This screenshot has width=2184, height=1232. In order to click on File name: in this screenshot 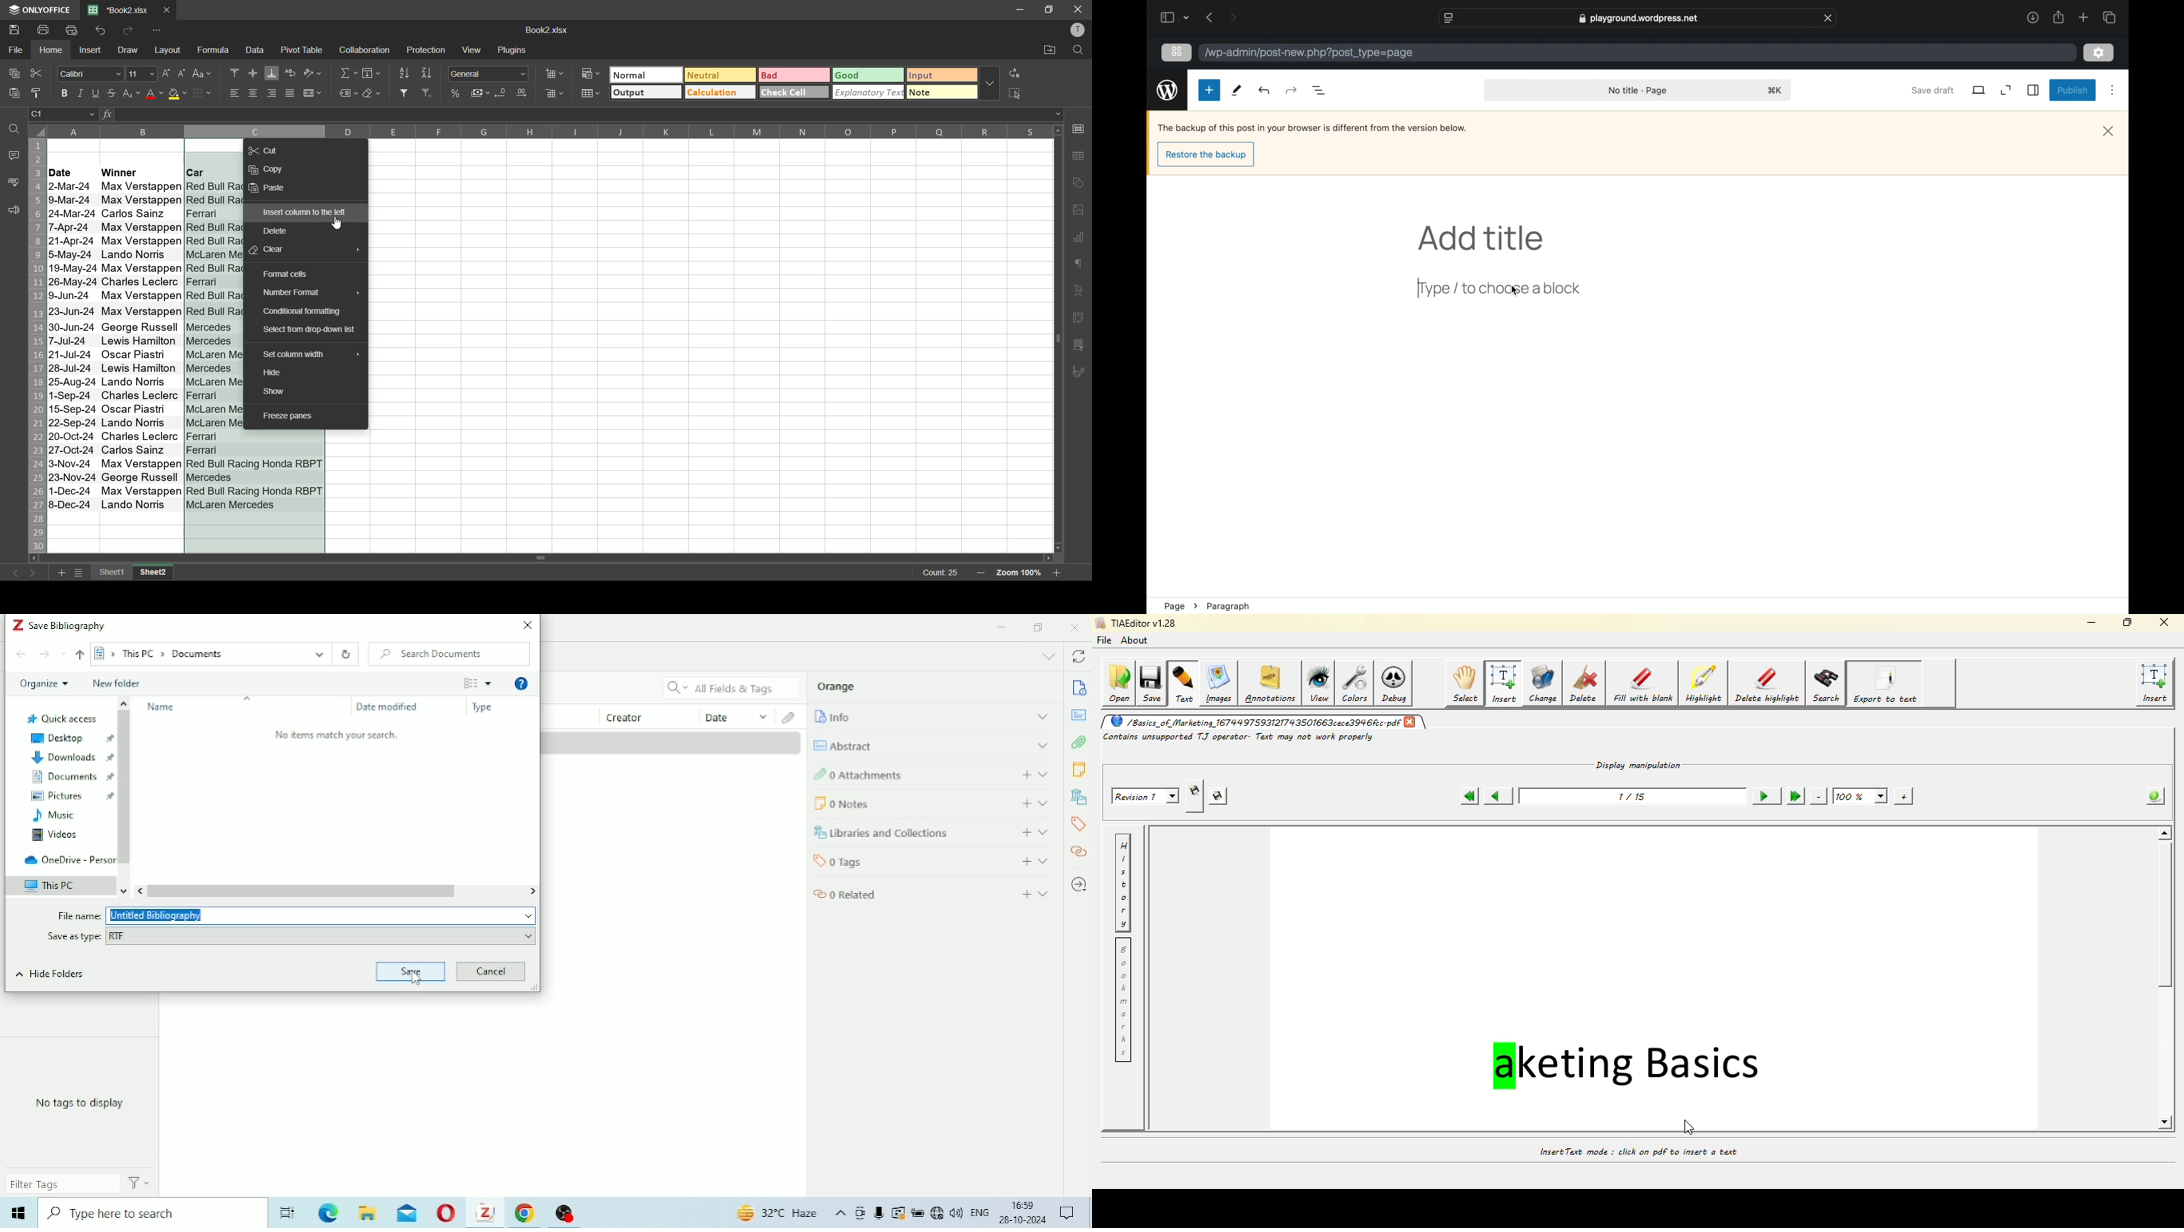, I will do `click(79, 915)`.